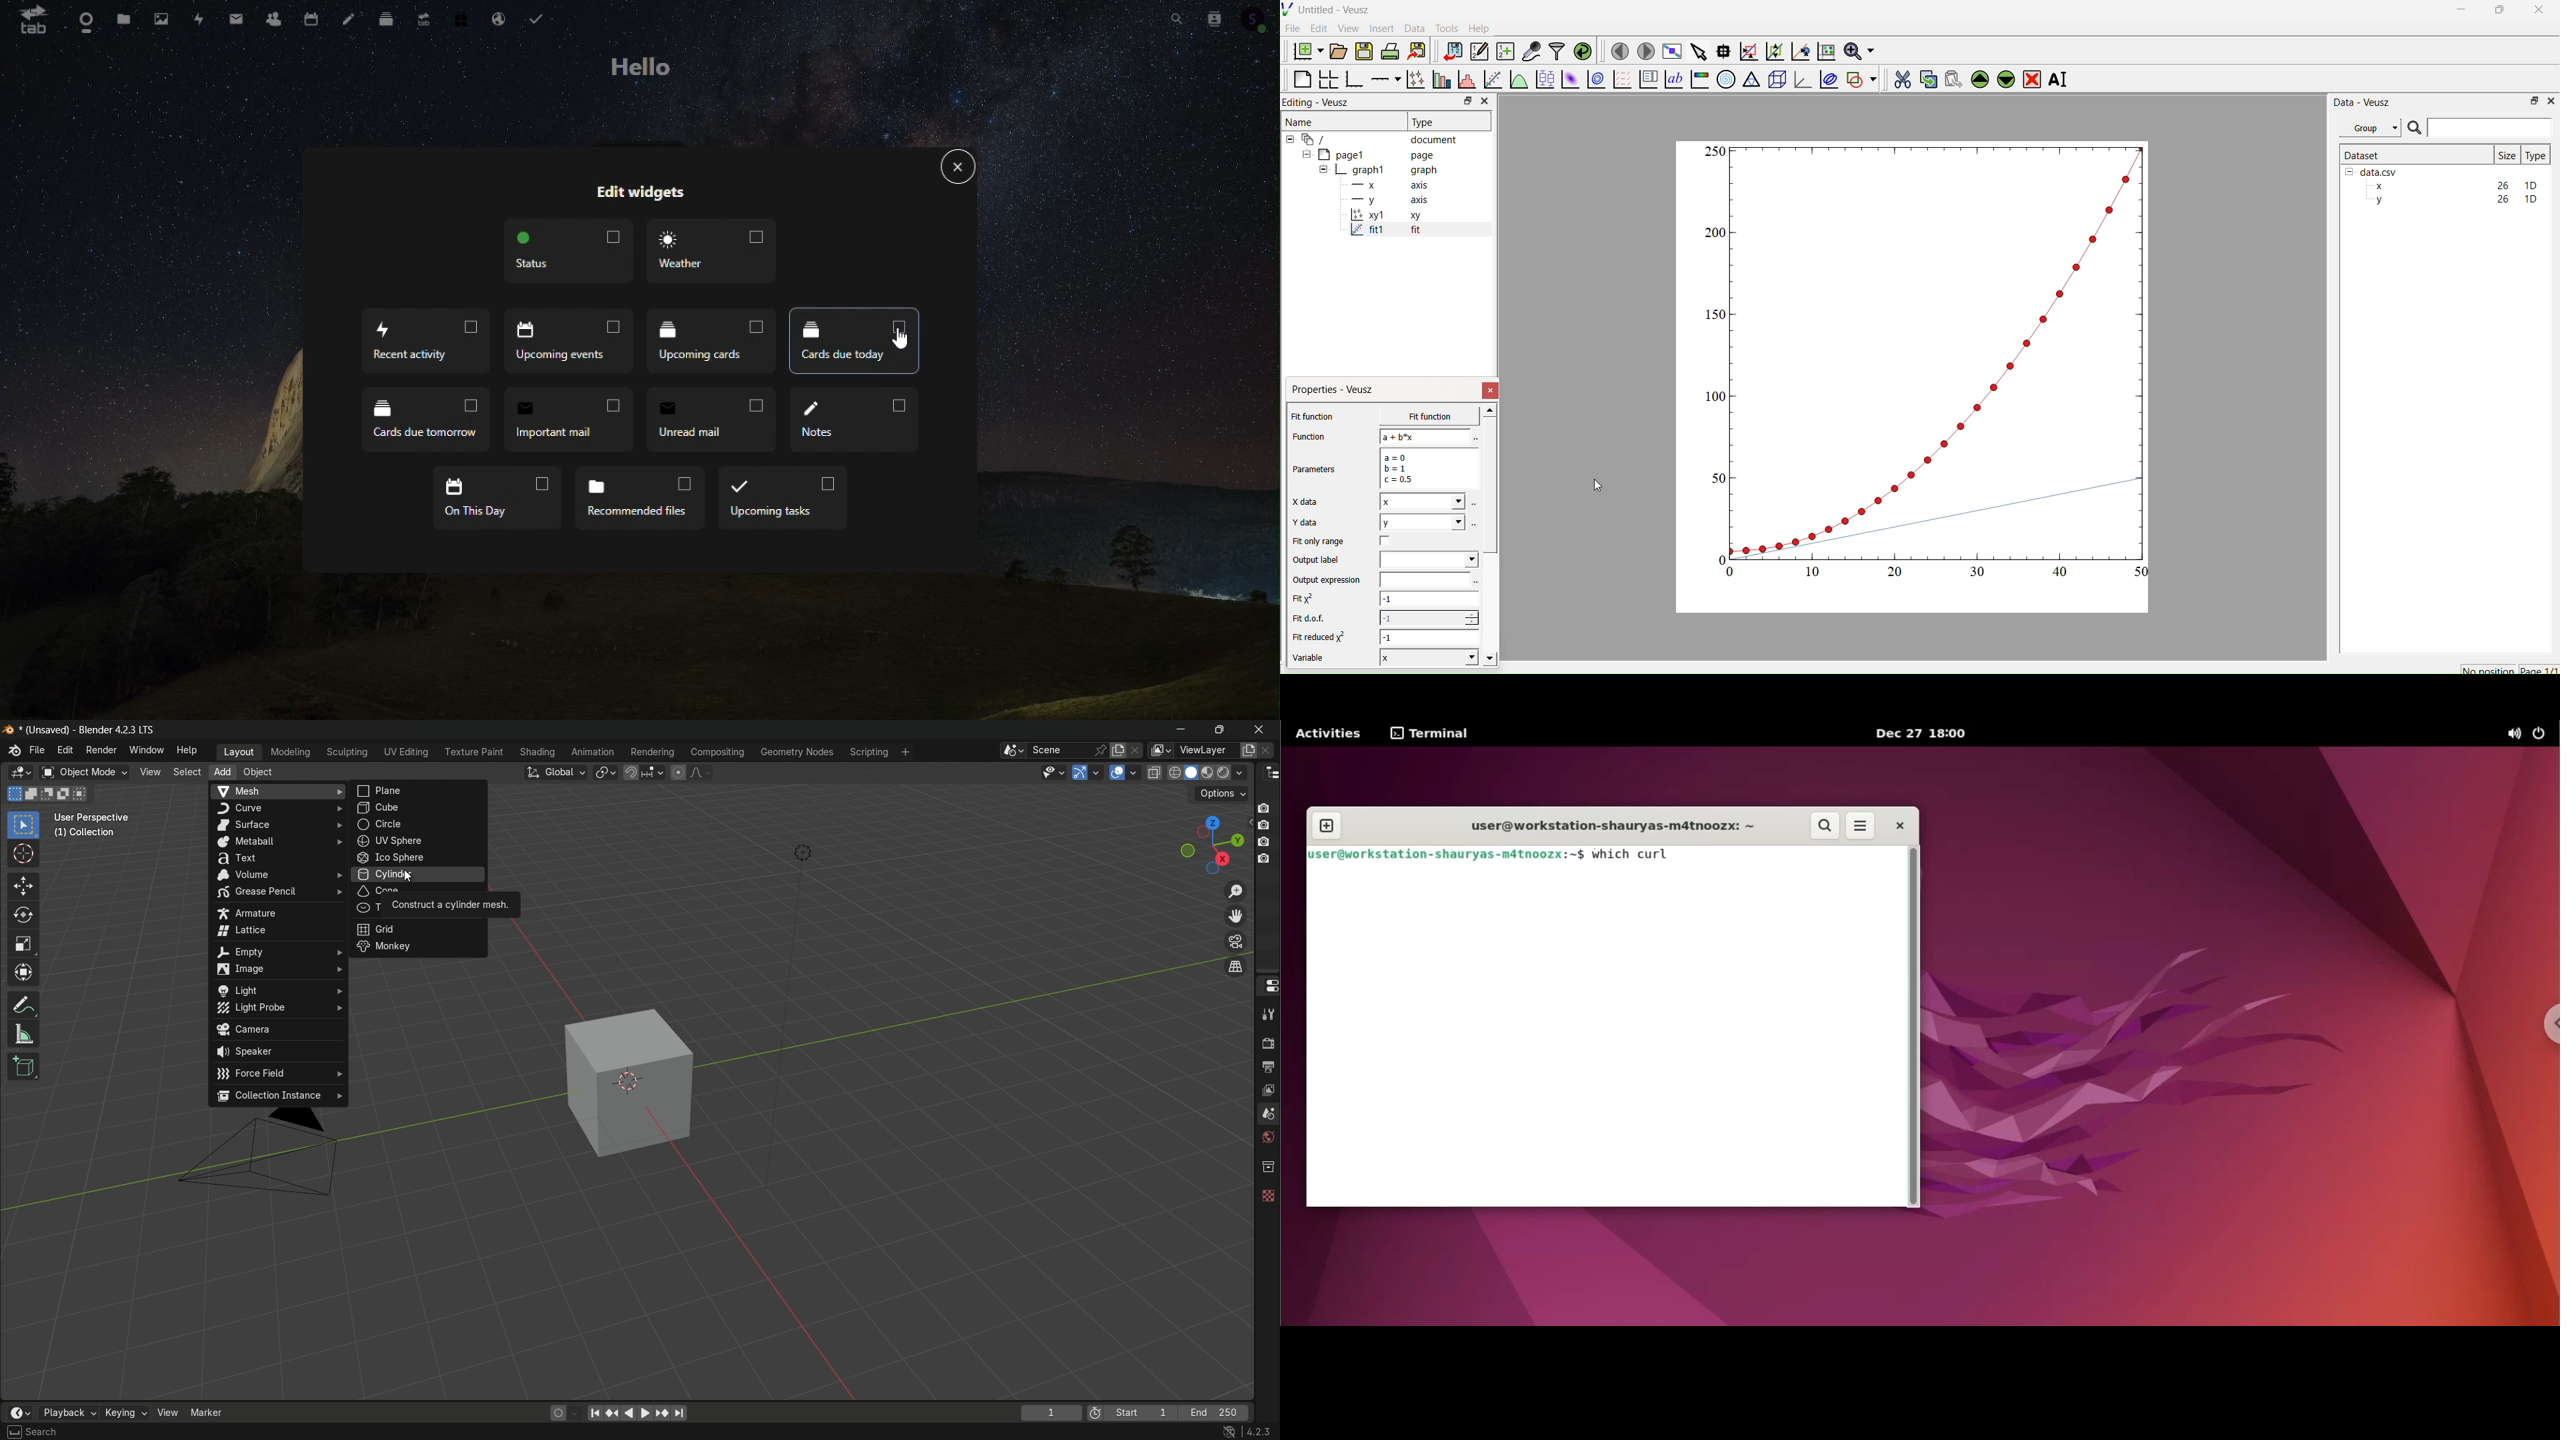 This screenshot has height=1456, width=2576. What do you see at coordinates (200, 19) in the screenshot?
I see `Activity` at bounding box center [200, 19].